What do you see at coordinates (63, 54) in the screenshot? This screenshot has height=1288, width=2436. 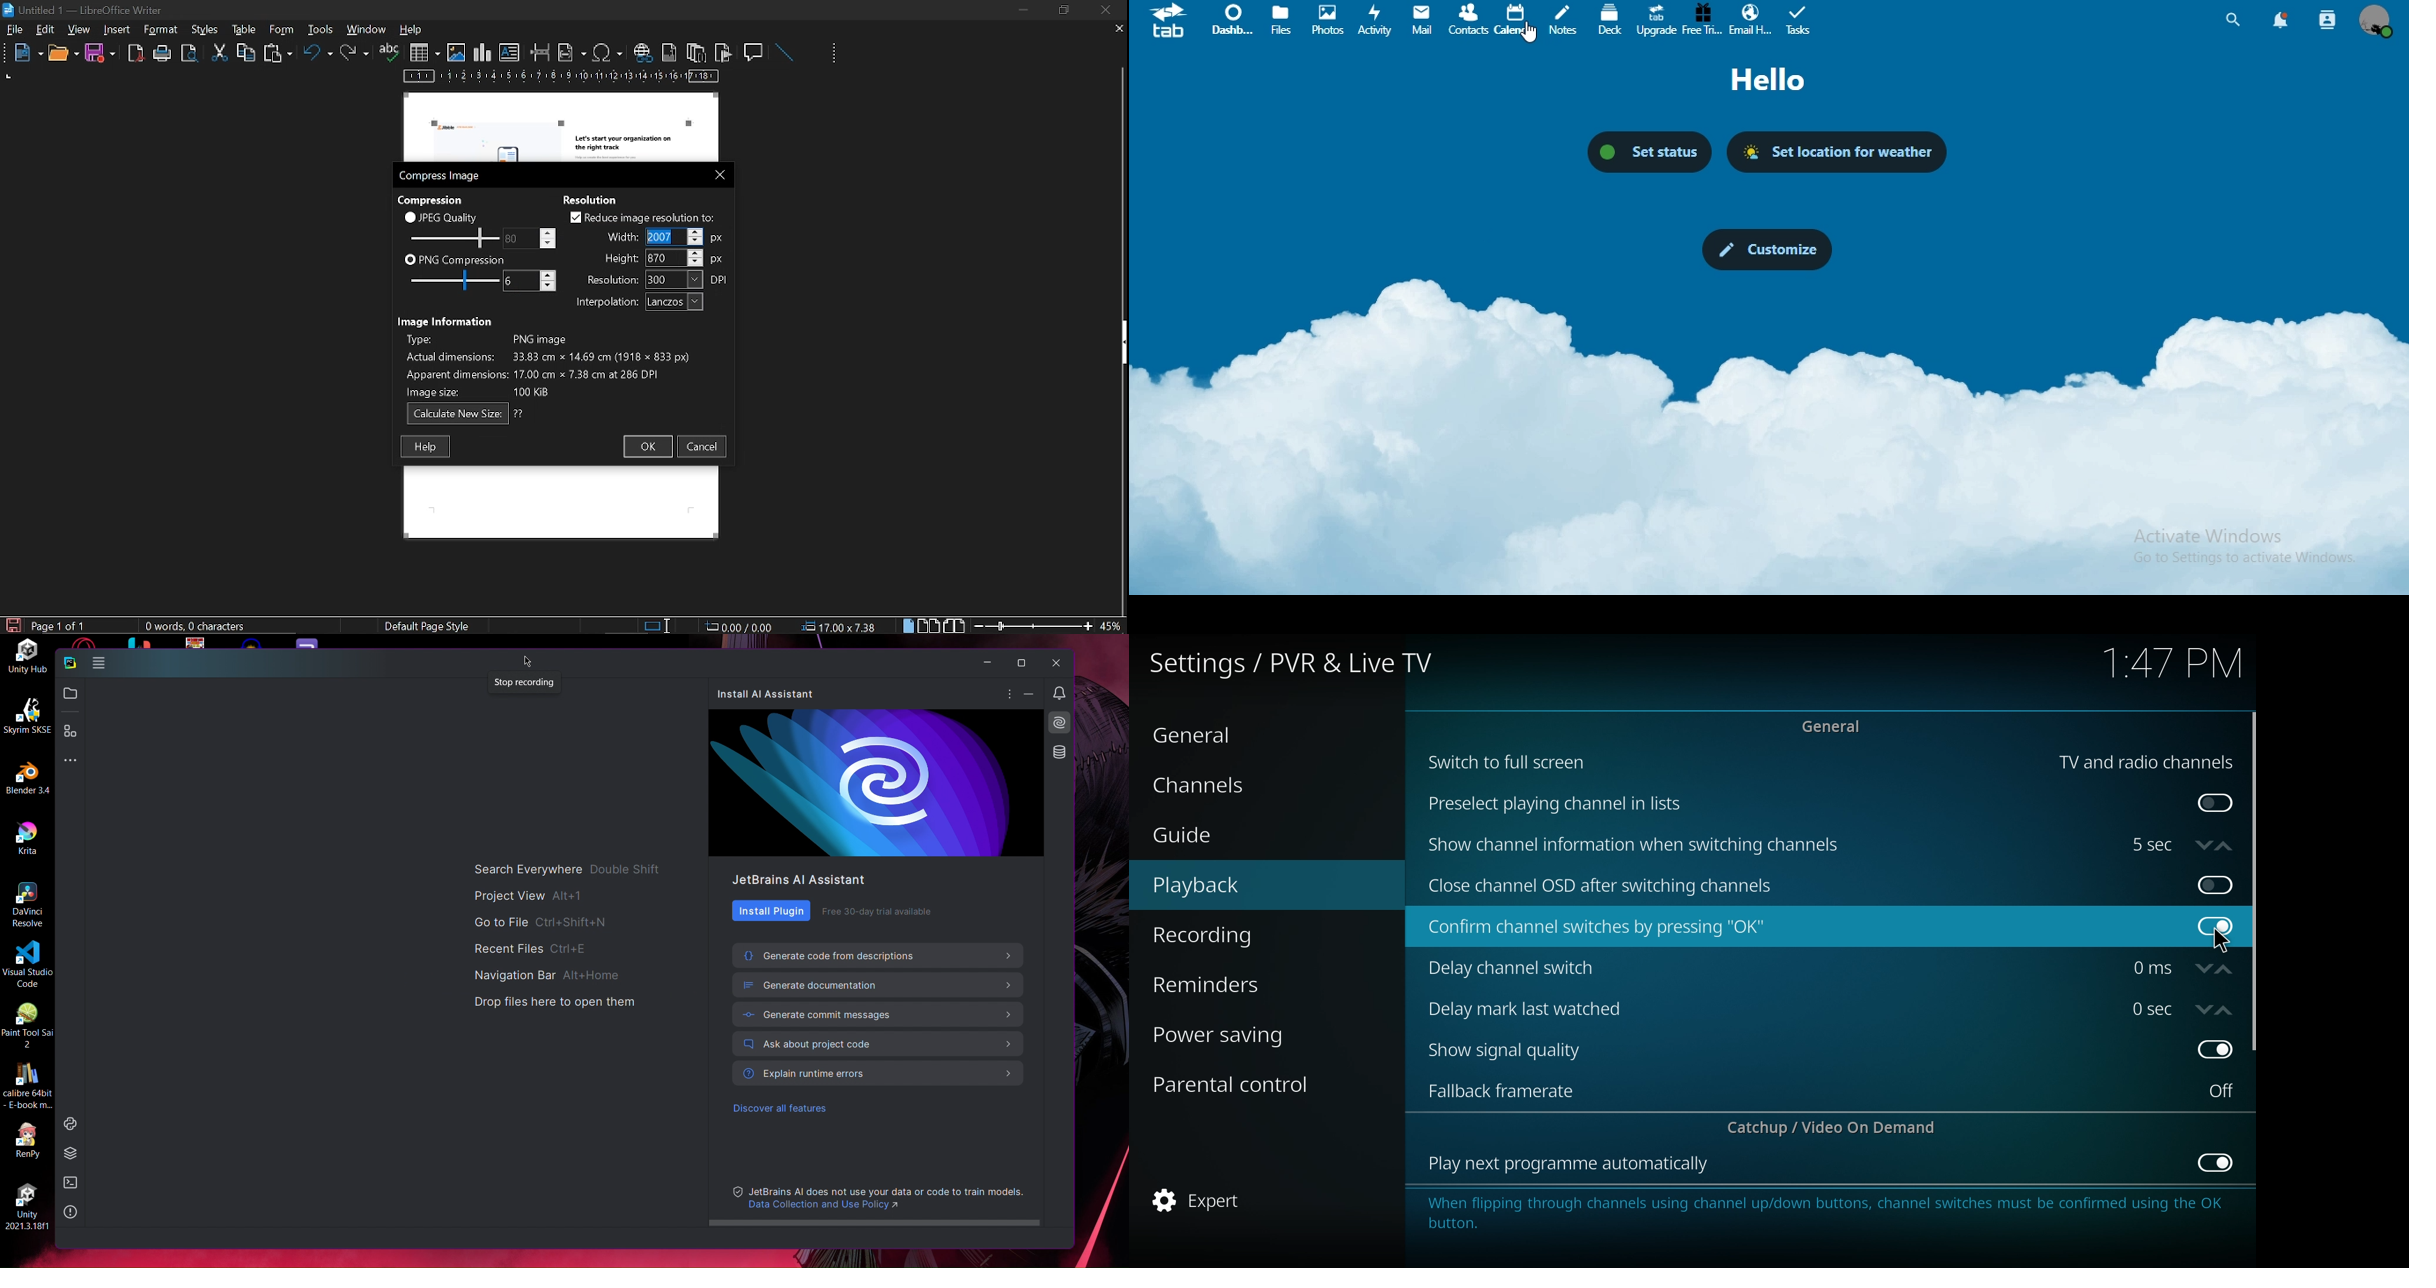 I see `open` at bounding box center [63, 54].